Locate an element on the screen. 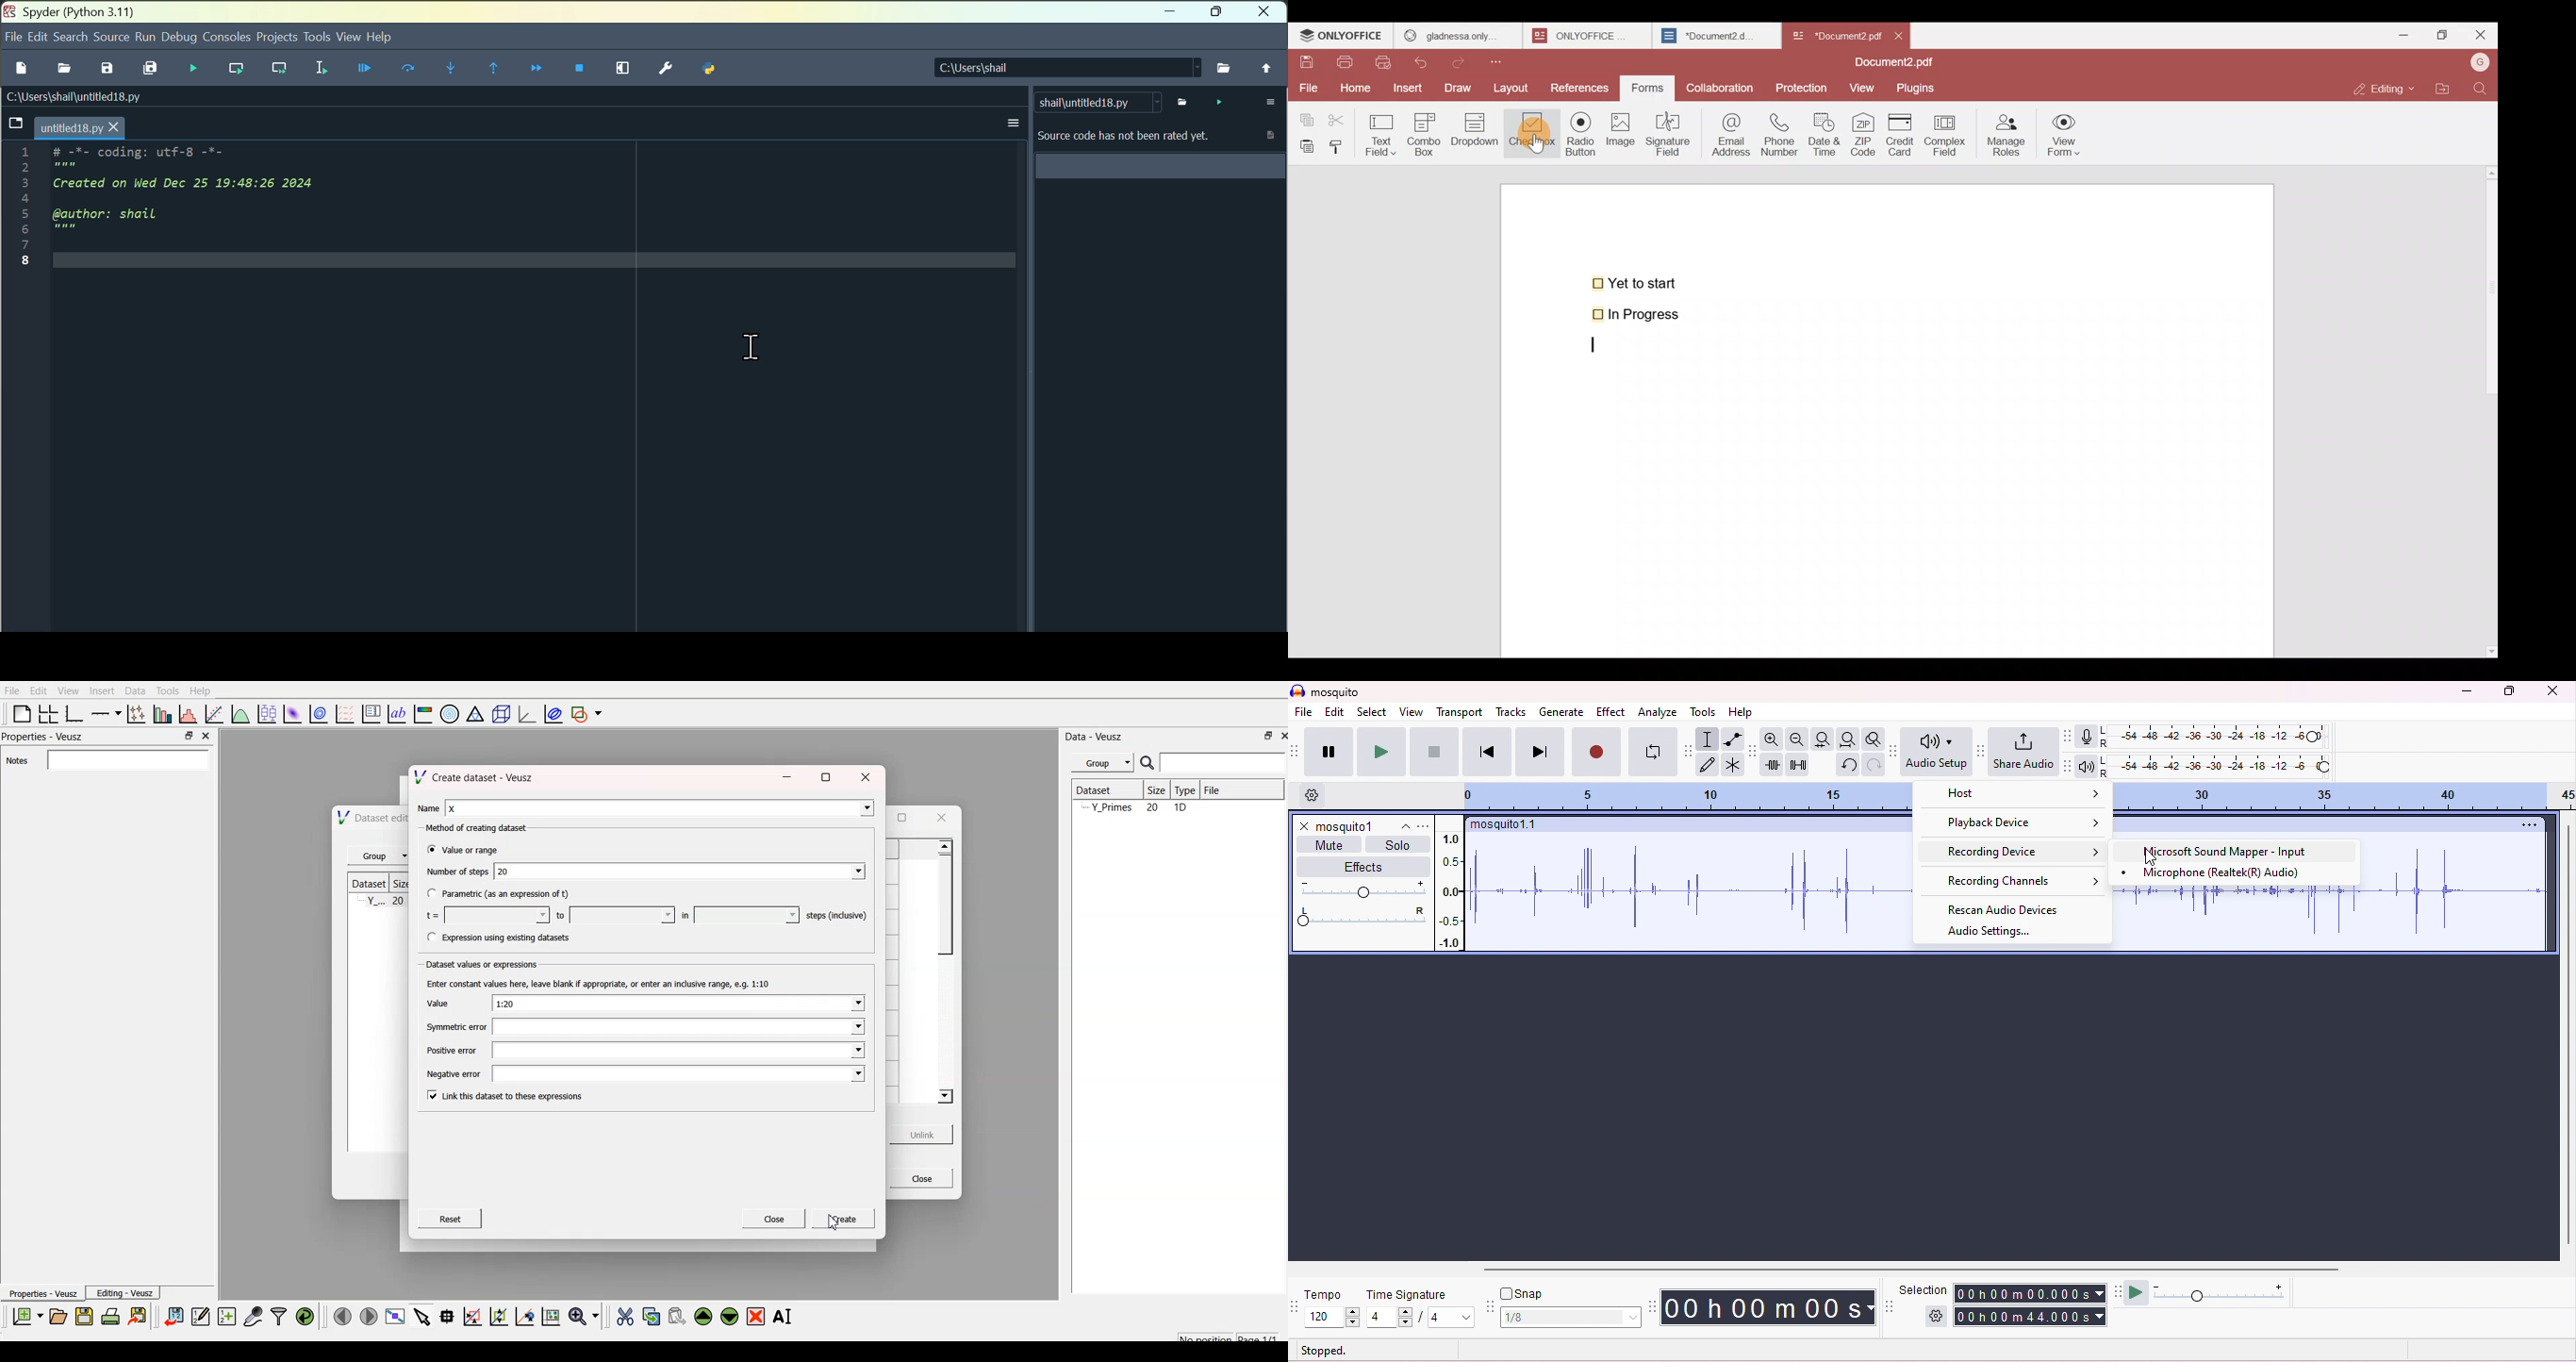 This screenshot has width=2576, height=1372. [gee is located at coordinates (842, 1222).